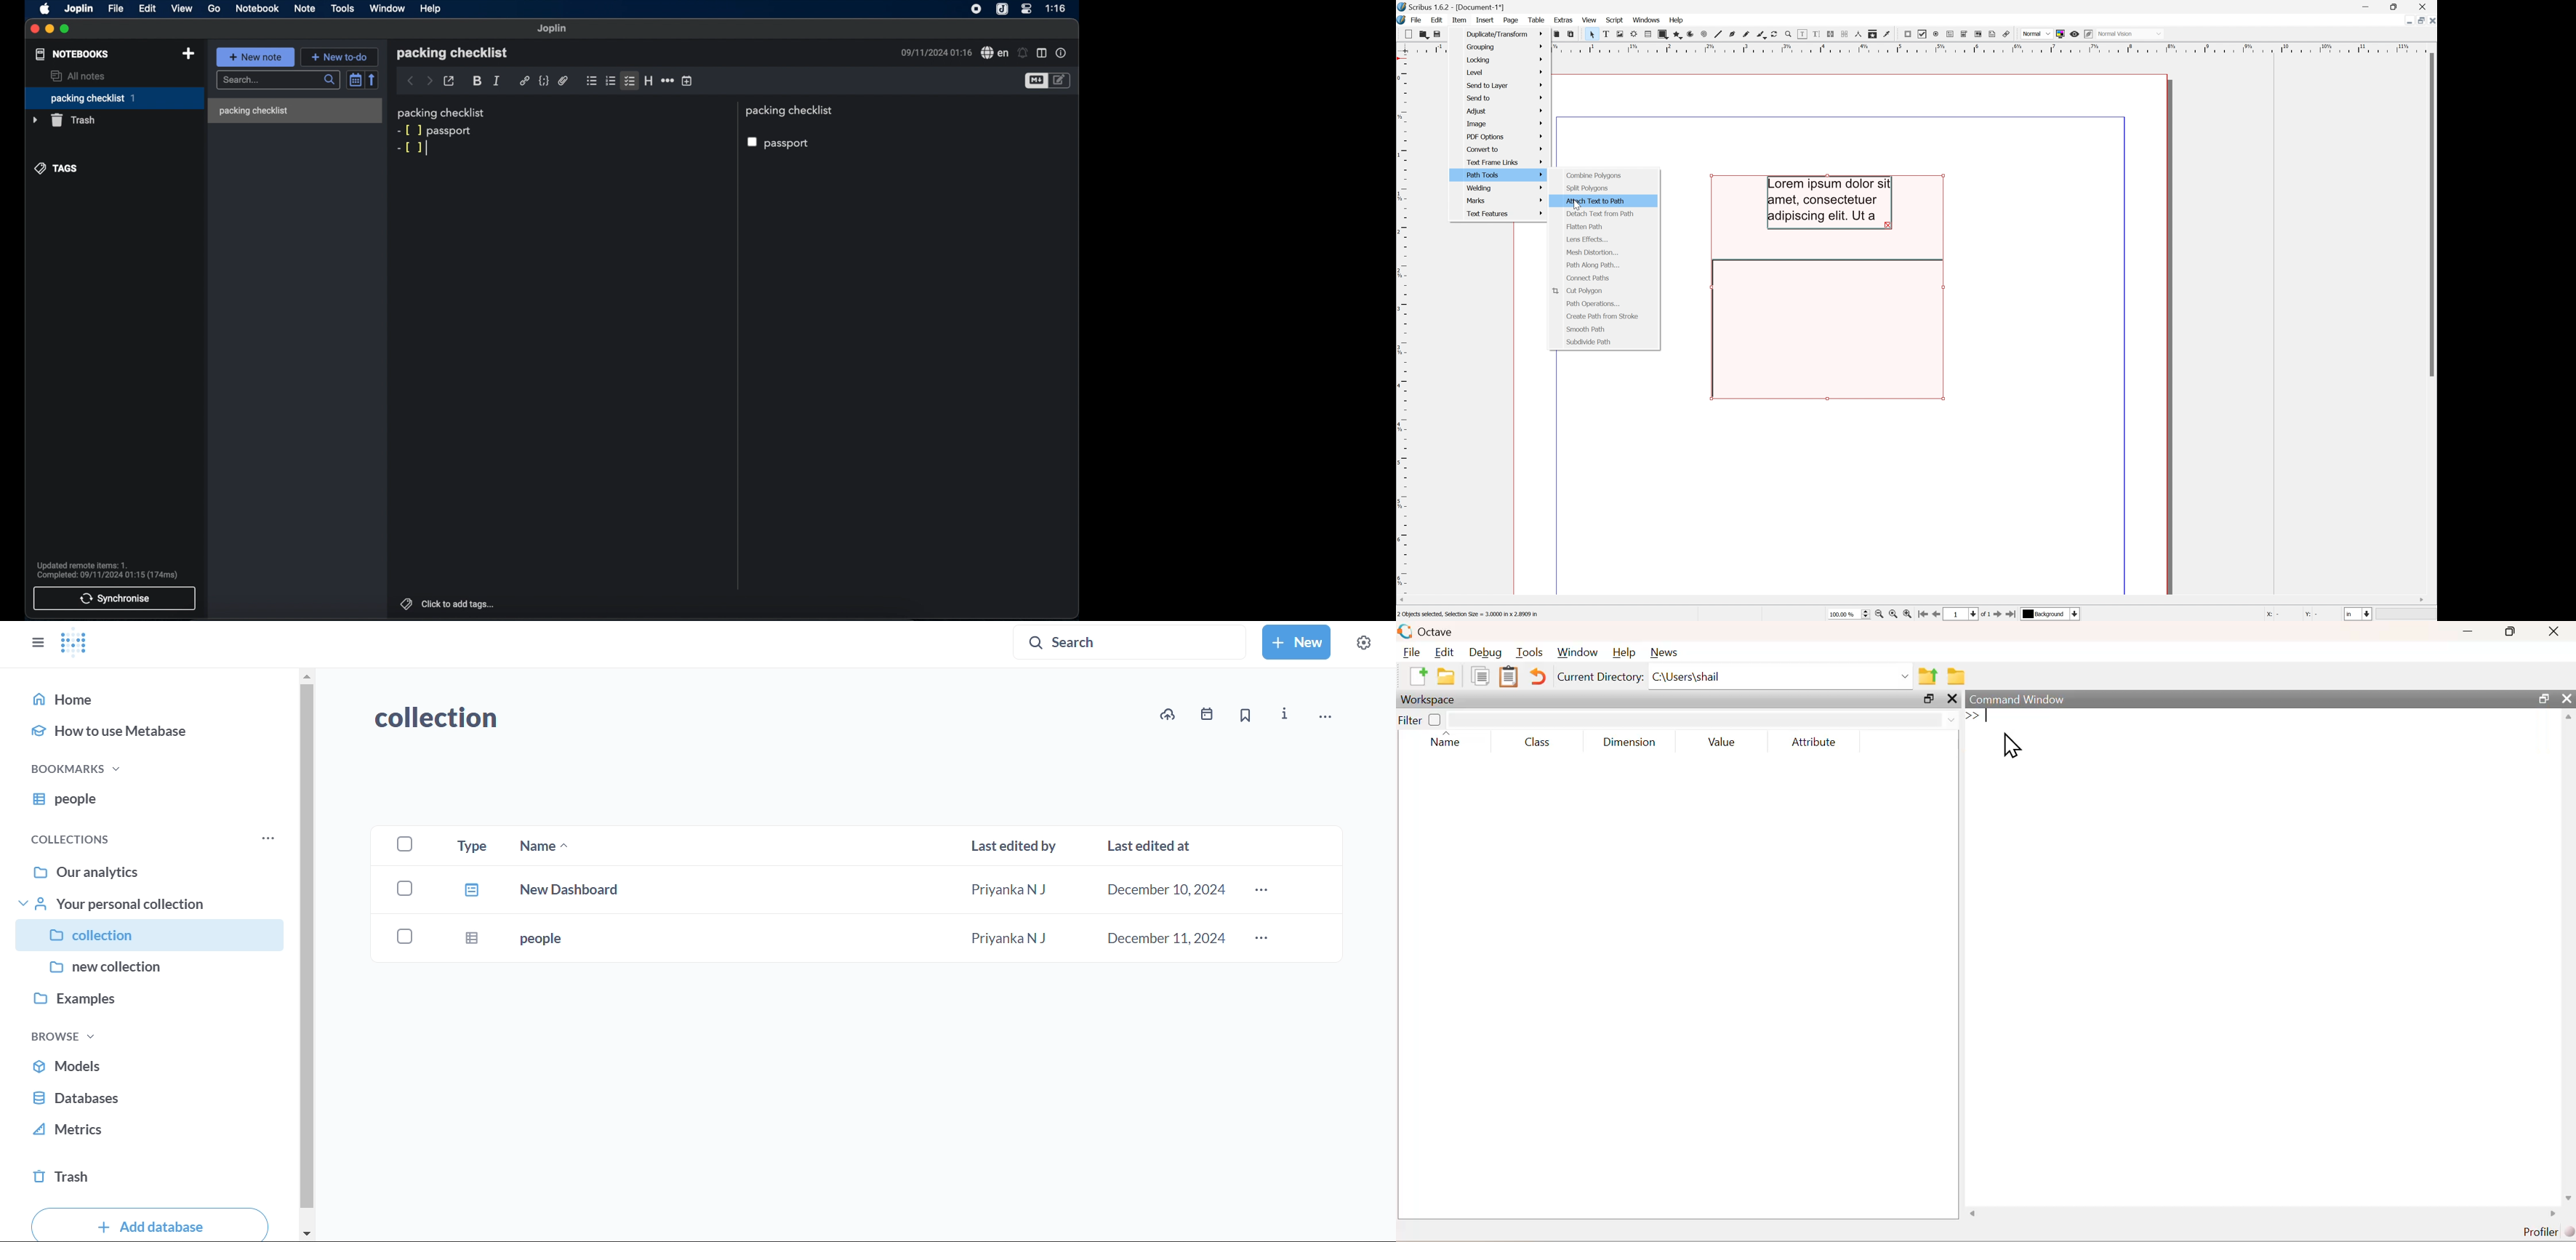  Describe the element at coordinates (2403, 20) in the screenshot. I see `Minimize` at that location.